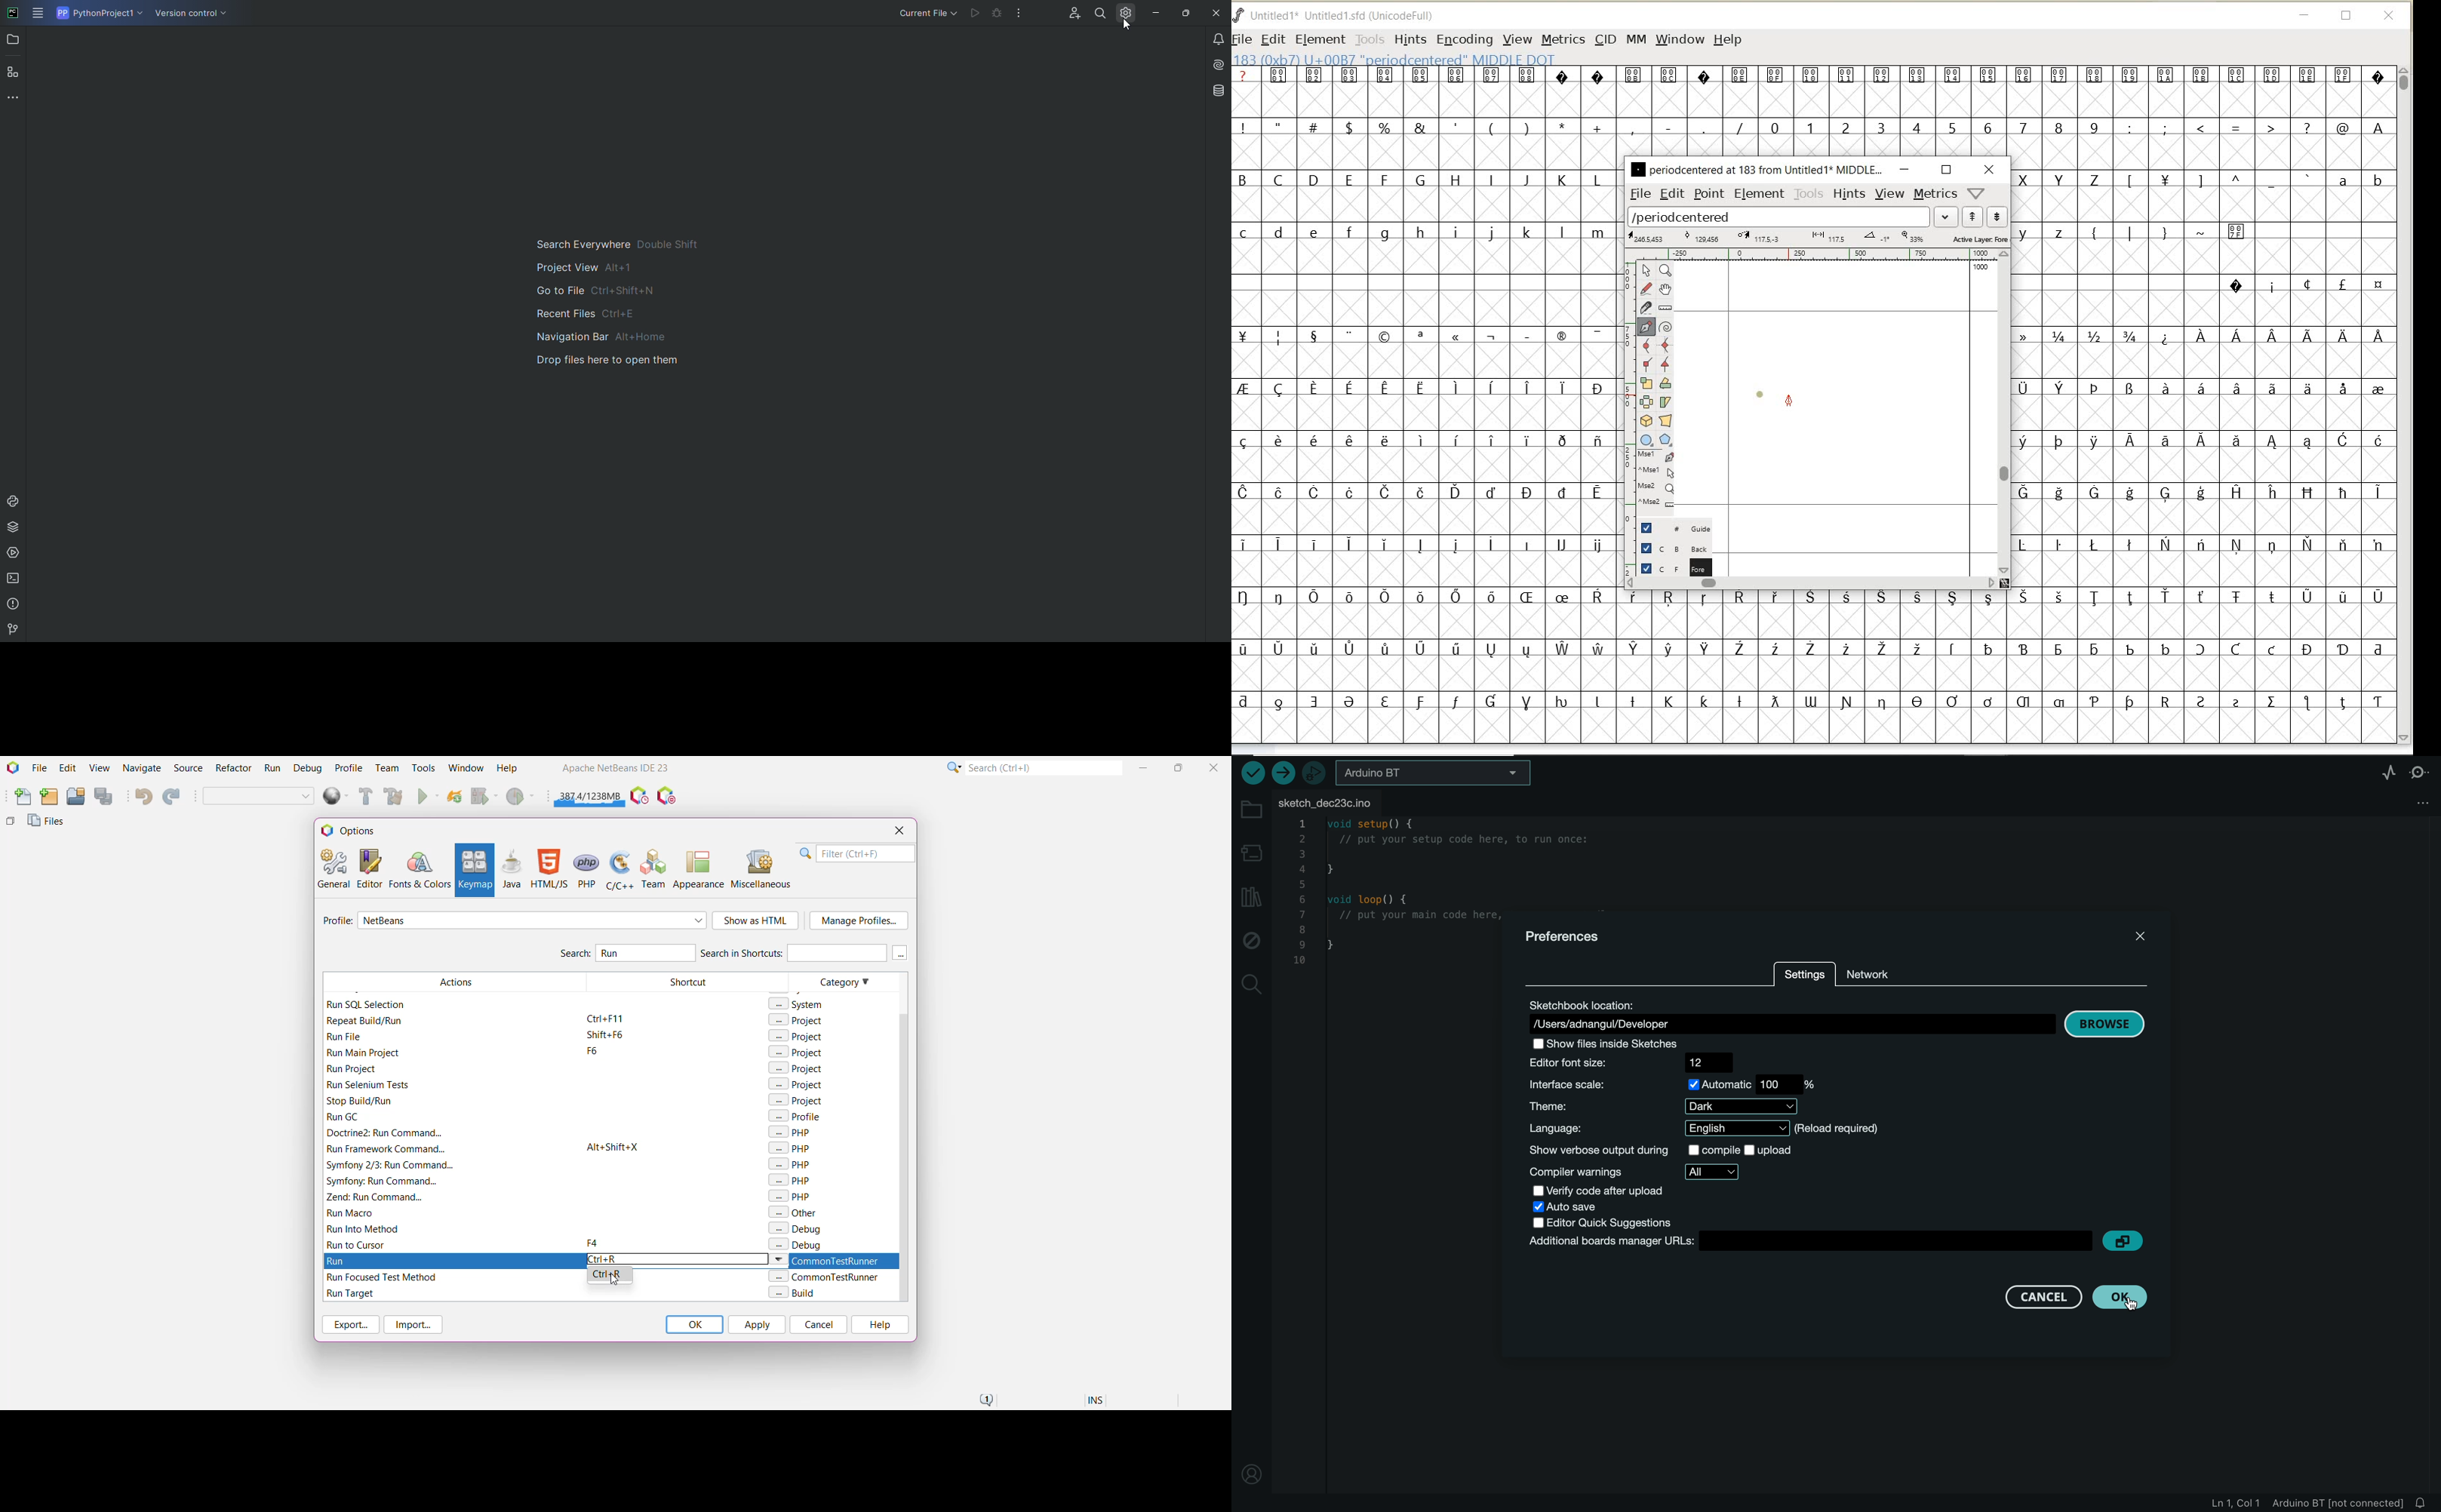 The height and width of the screenshot is (1512, 2464). Describe the element at coordinates (1709, 195) in the screenshot. I see `point` at that location.